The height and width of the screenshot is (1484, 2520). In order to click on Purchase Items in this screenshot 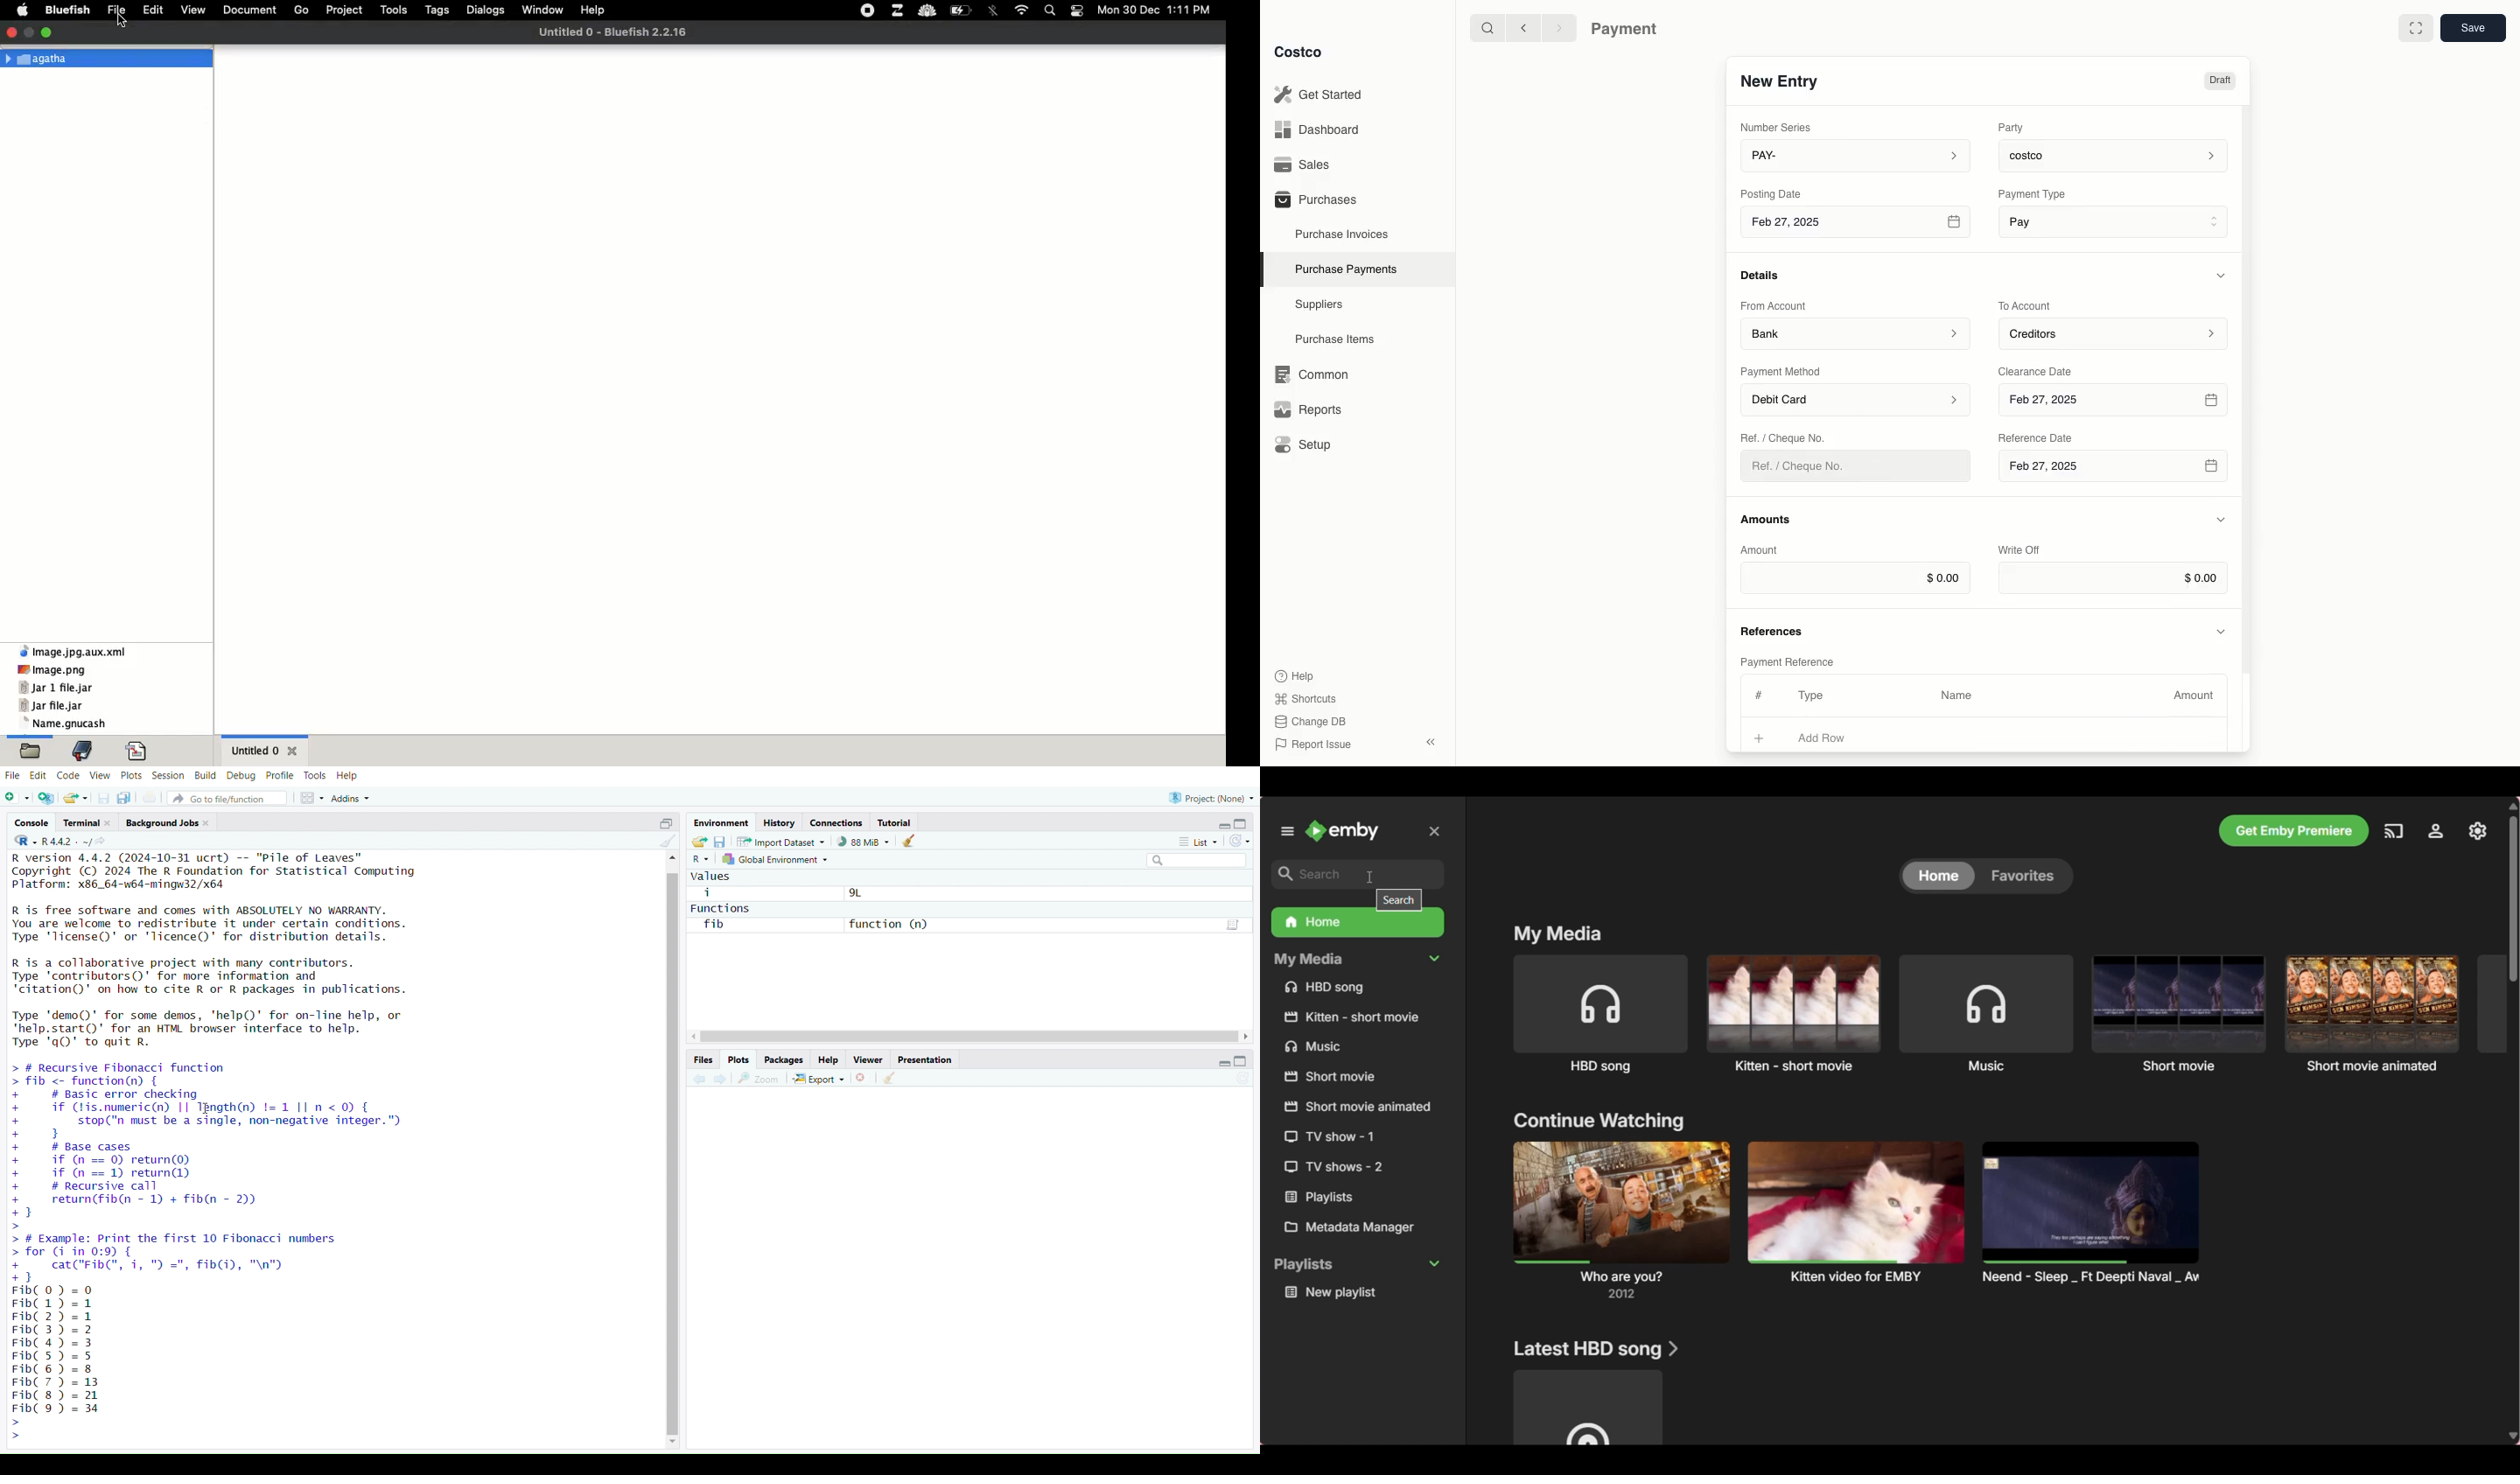, I will do `click(1337, 339)`.